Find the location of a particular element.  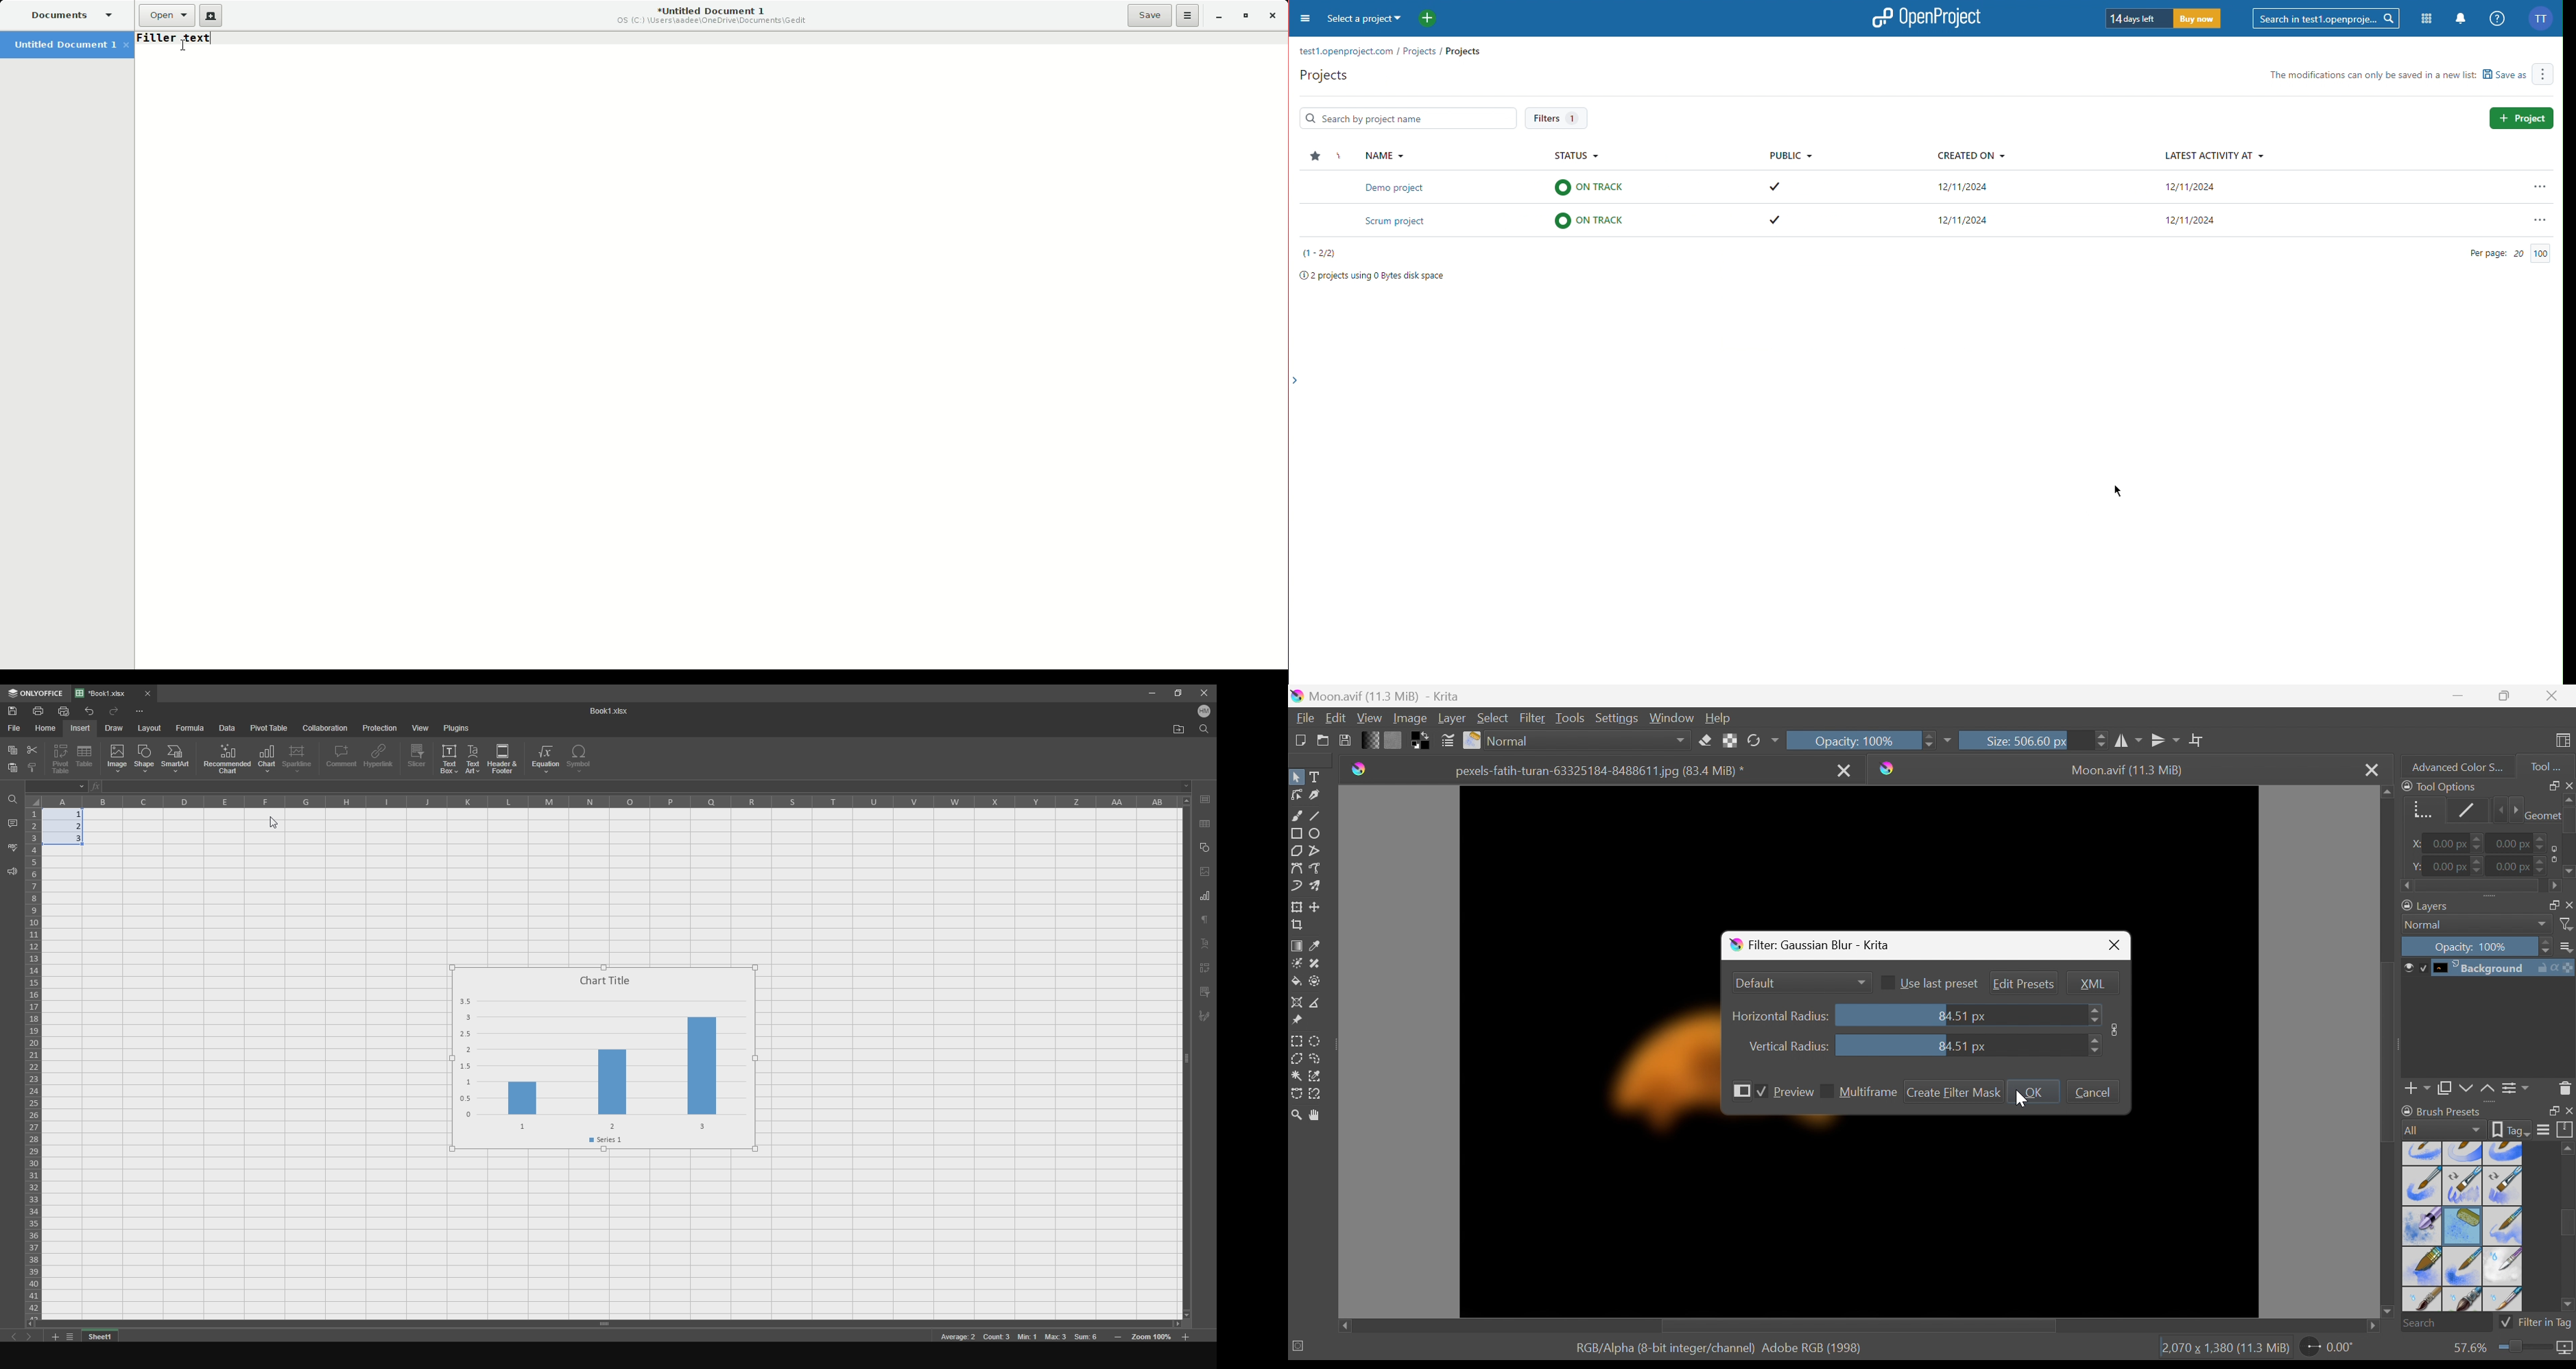

Edit brush settings is located at coordinates (1446, 739).